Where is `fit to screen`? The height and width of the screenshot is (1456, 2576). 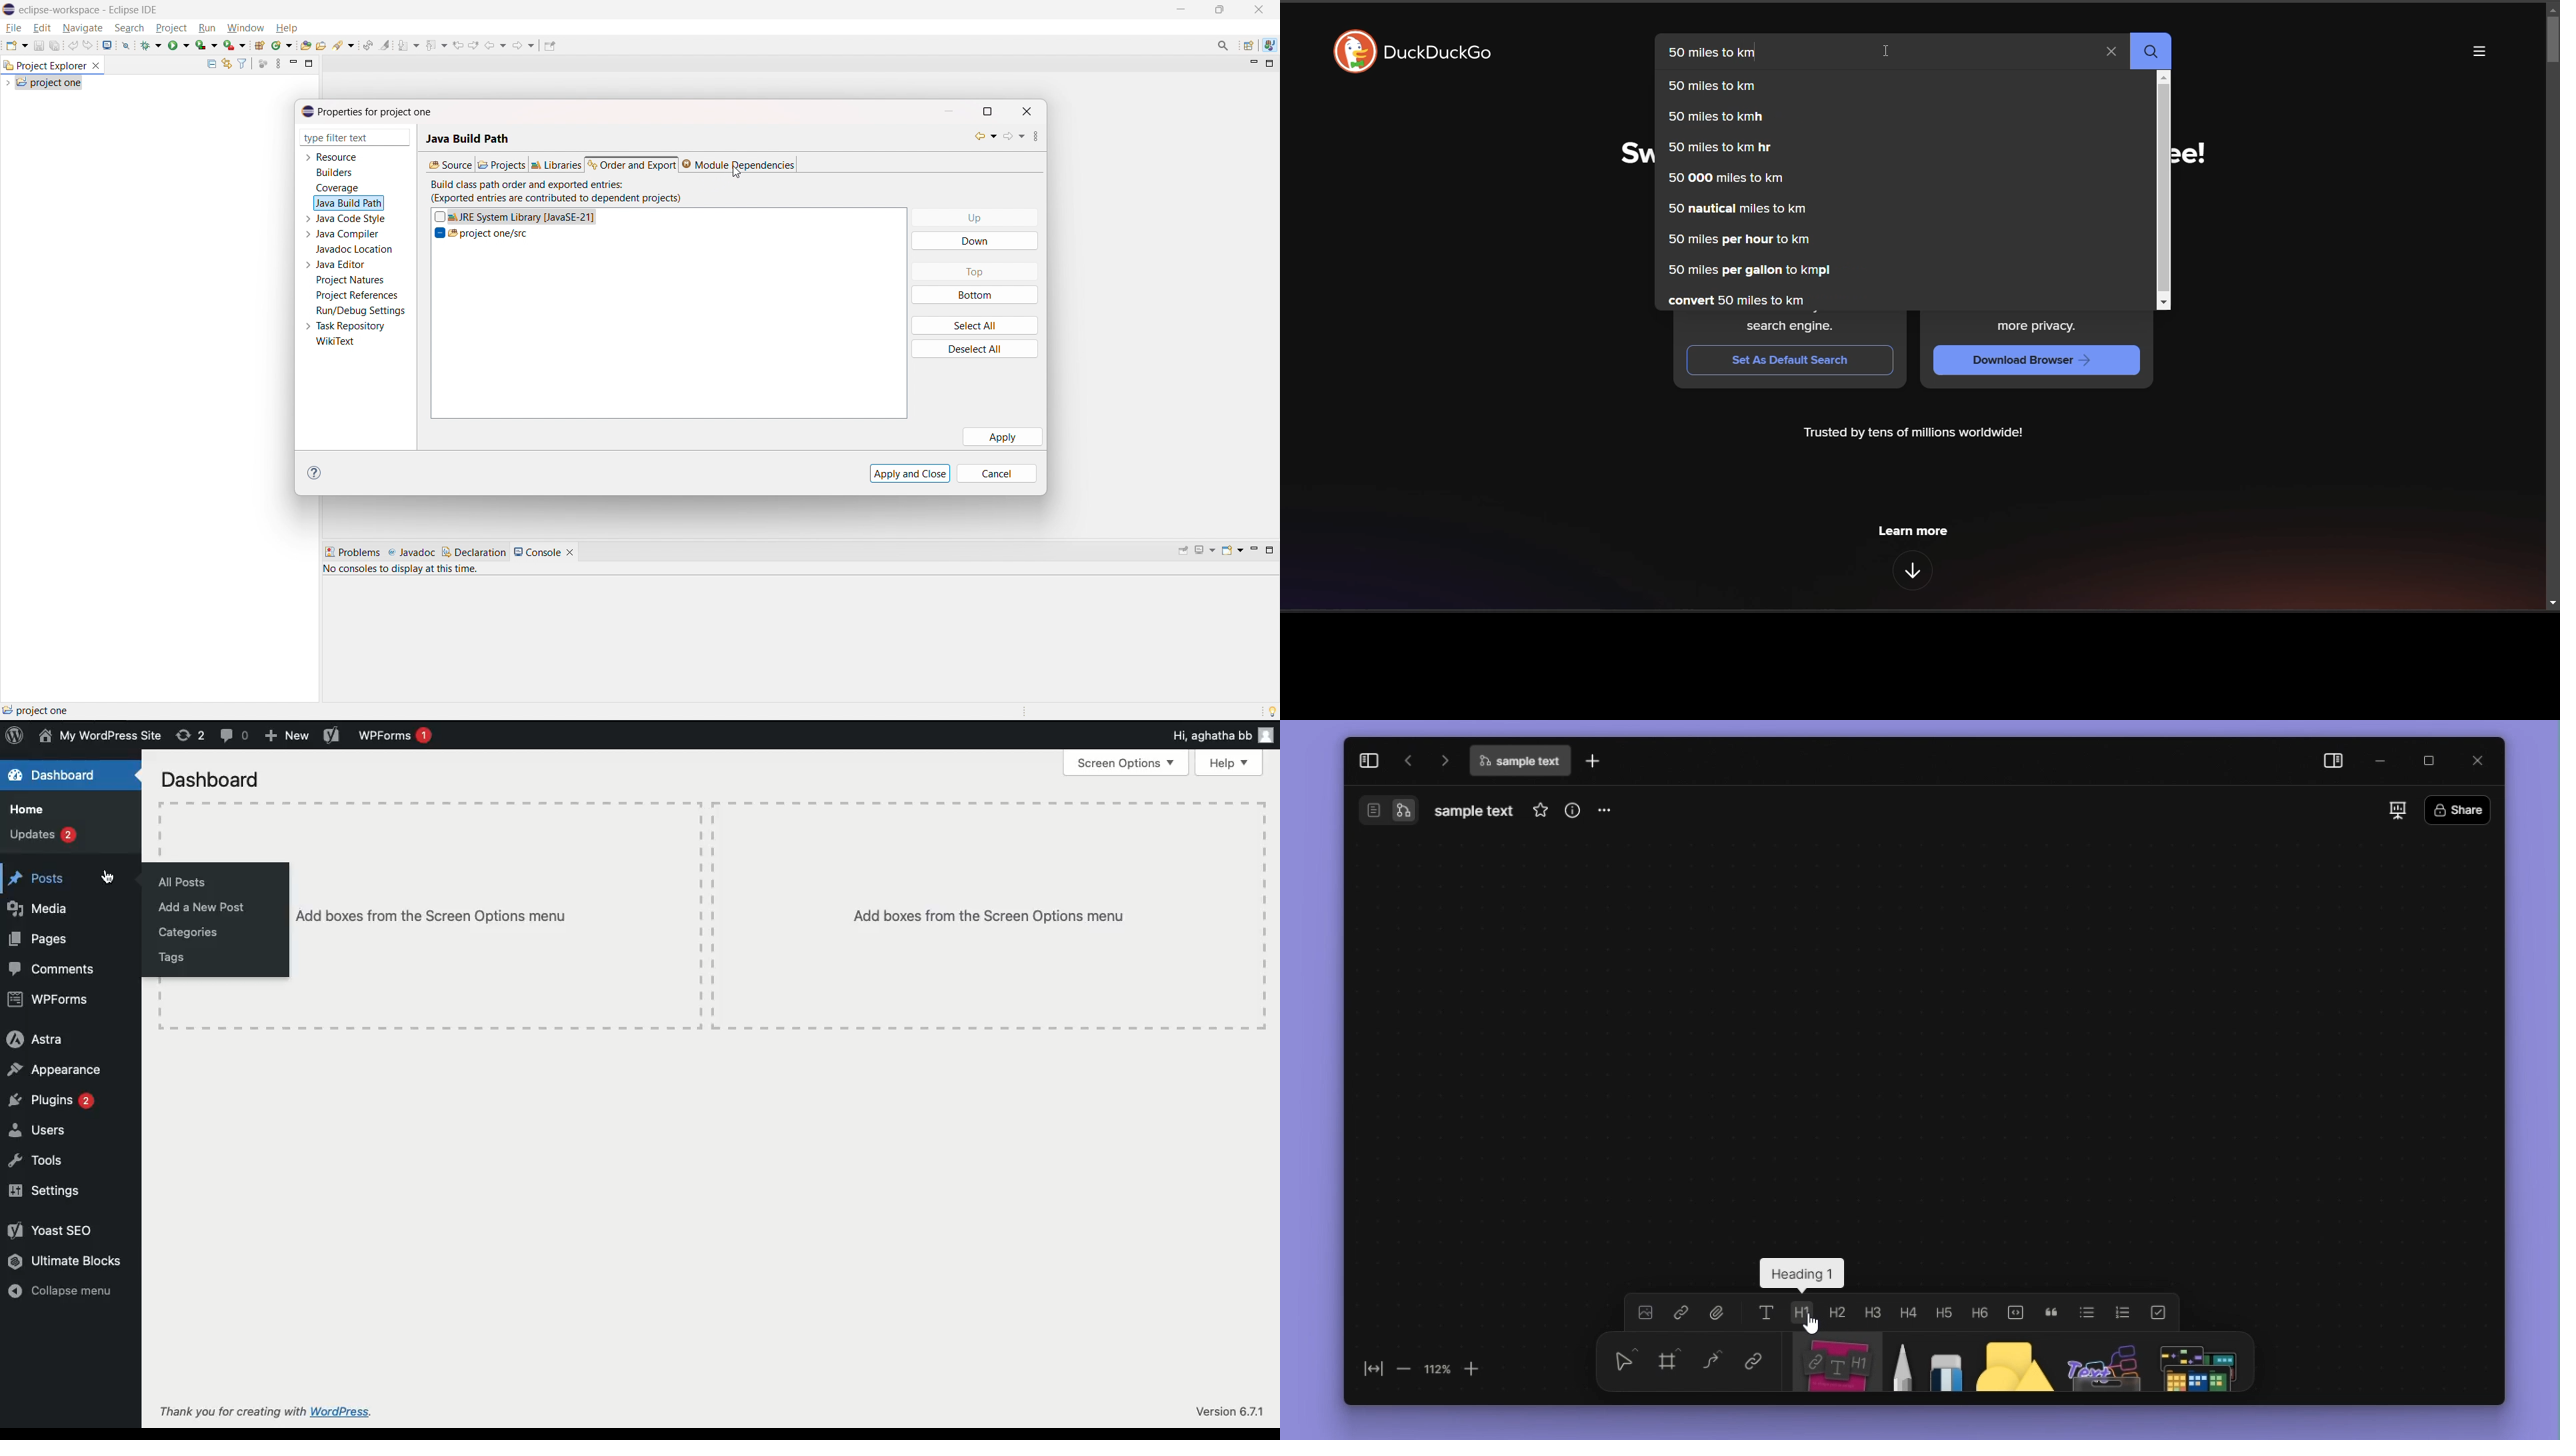
fit to screen is located at coordinates (1374, 1369).